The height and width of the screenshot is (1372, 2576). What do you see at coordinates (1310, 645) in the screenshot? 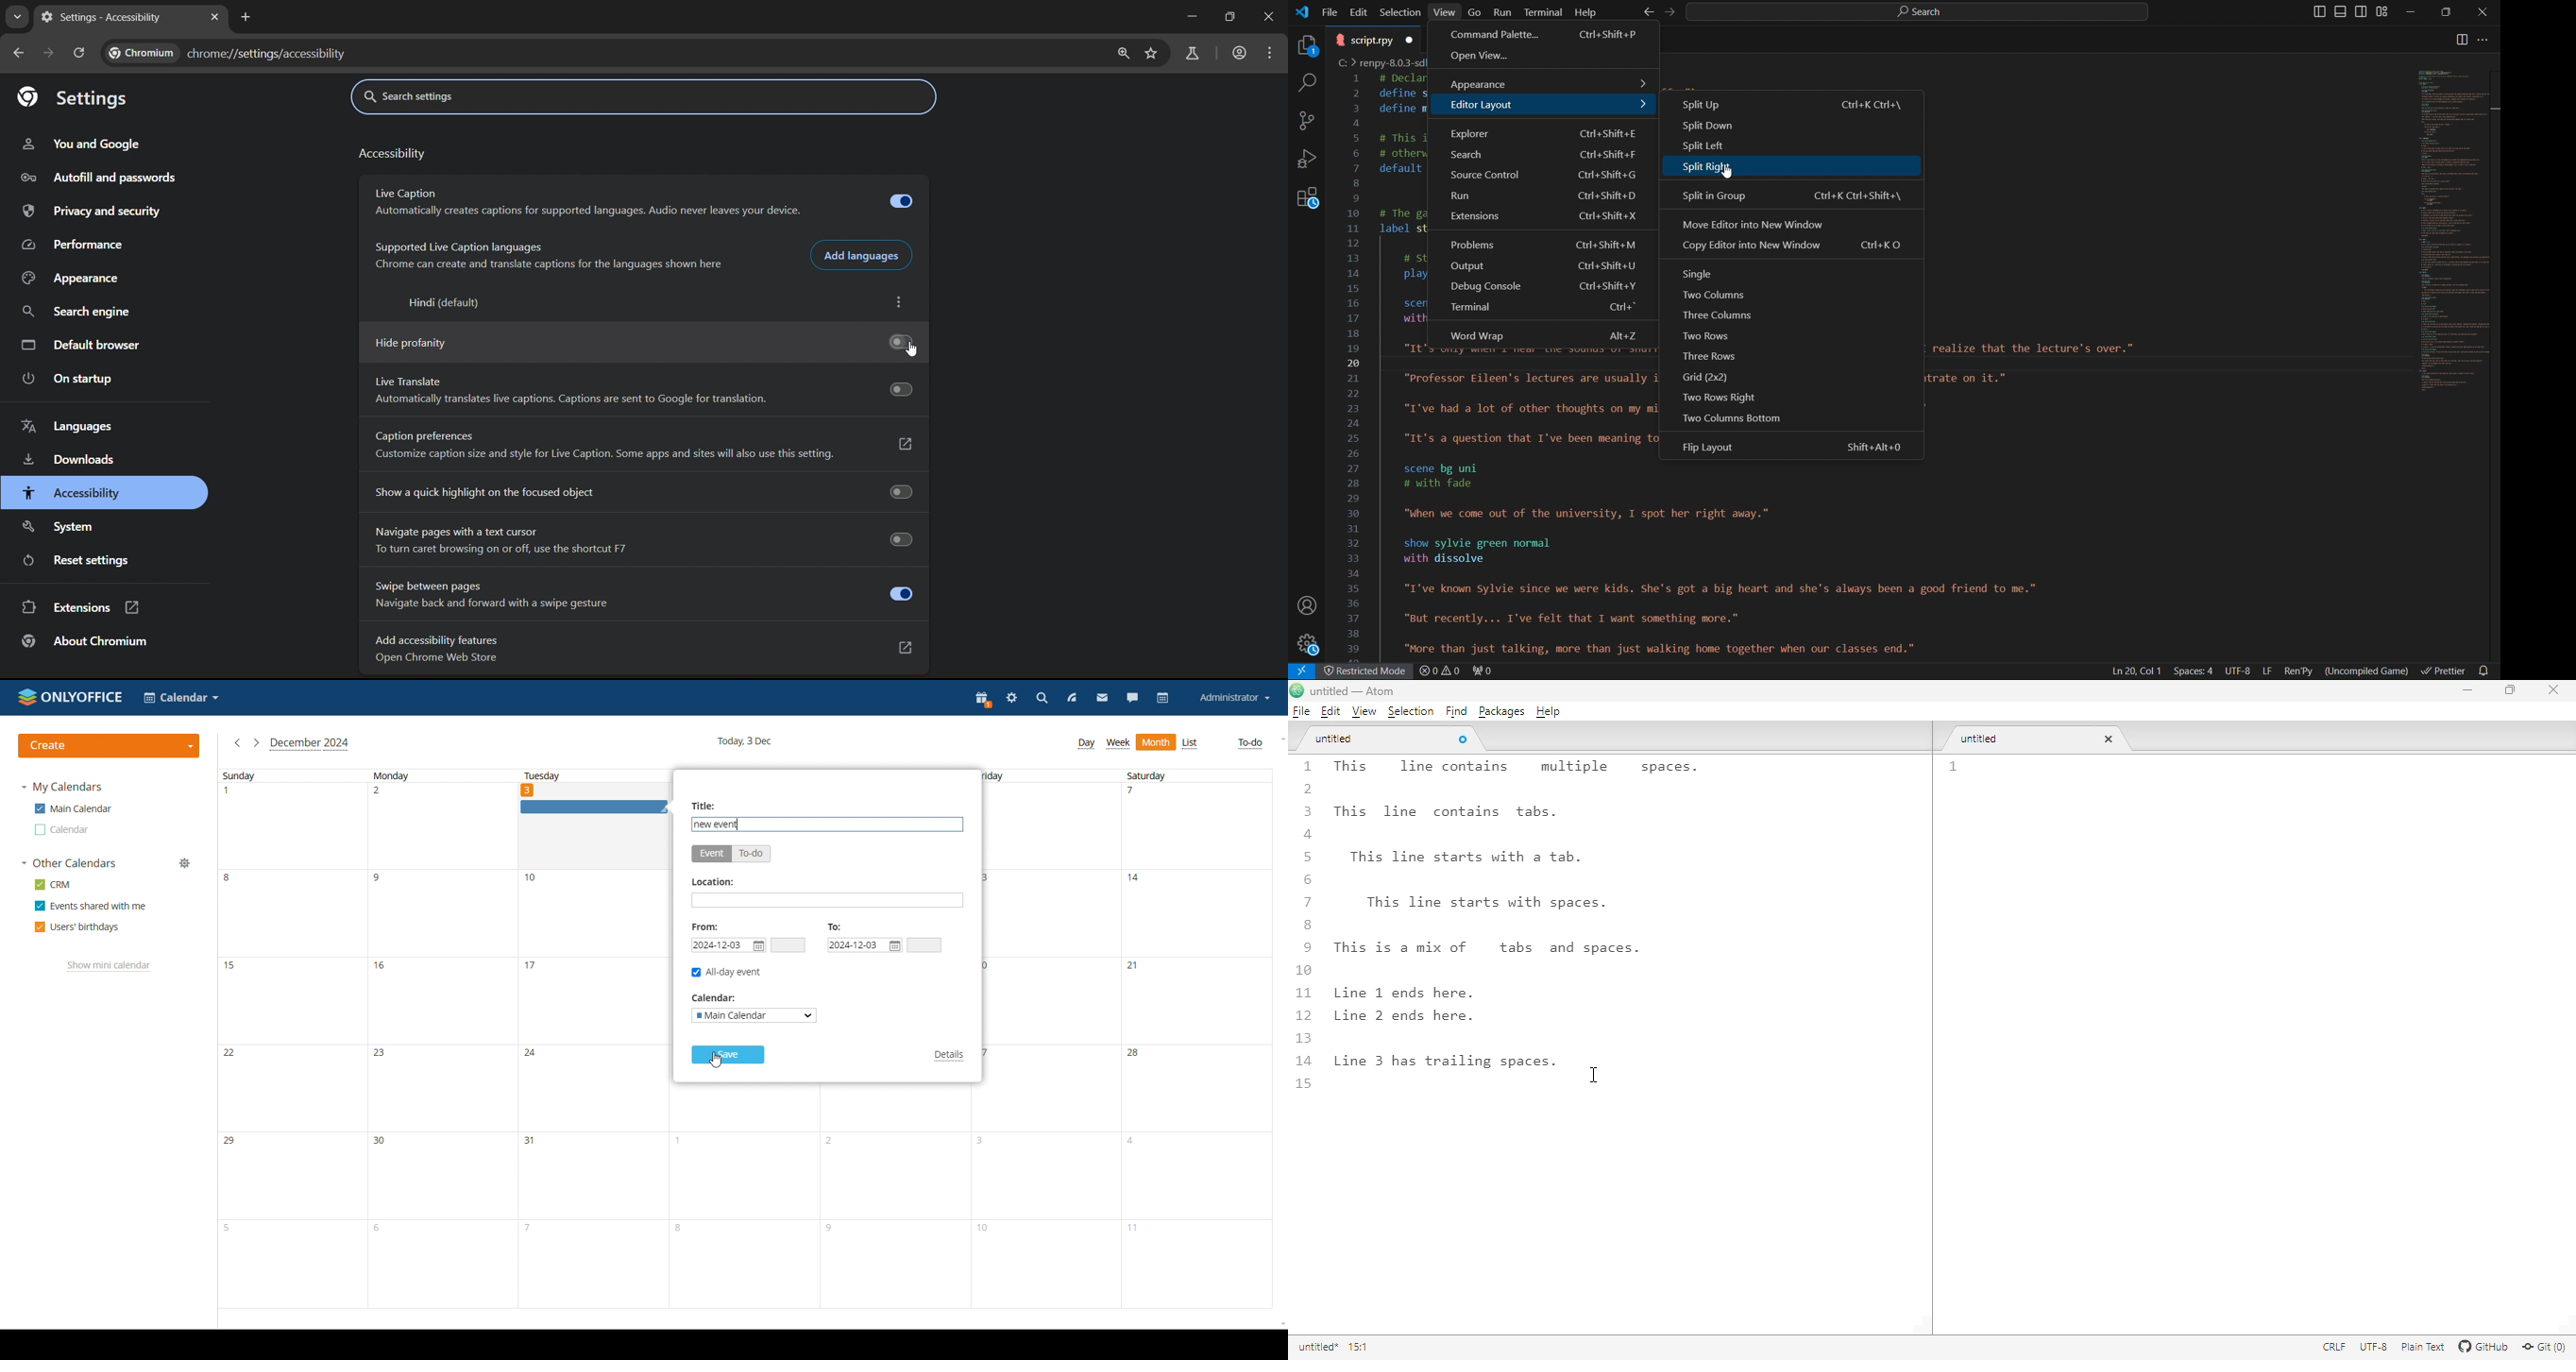
I see `Settings` at bounding box center [1310, 645].